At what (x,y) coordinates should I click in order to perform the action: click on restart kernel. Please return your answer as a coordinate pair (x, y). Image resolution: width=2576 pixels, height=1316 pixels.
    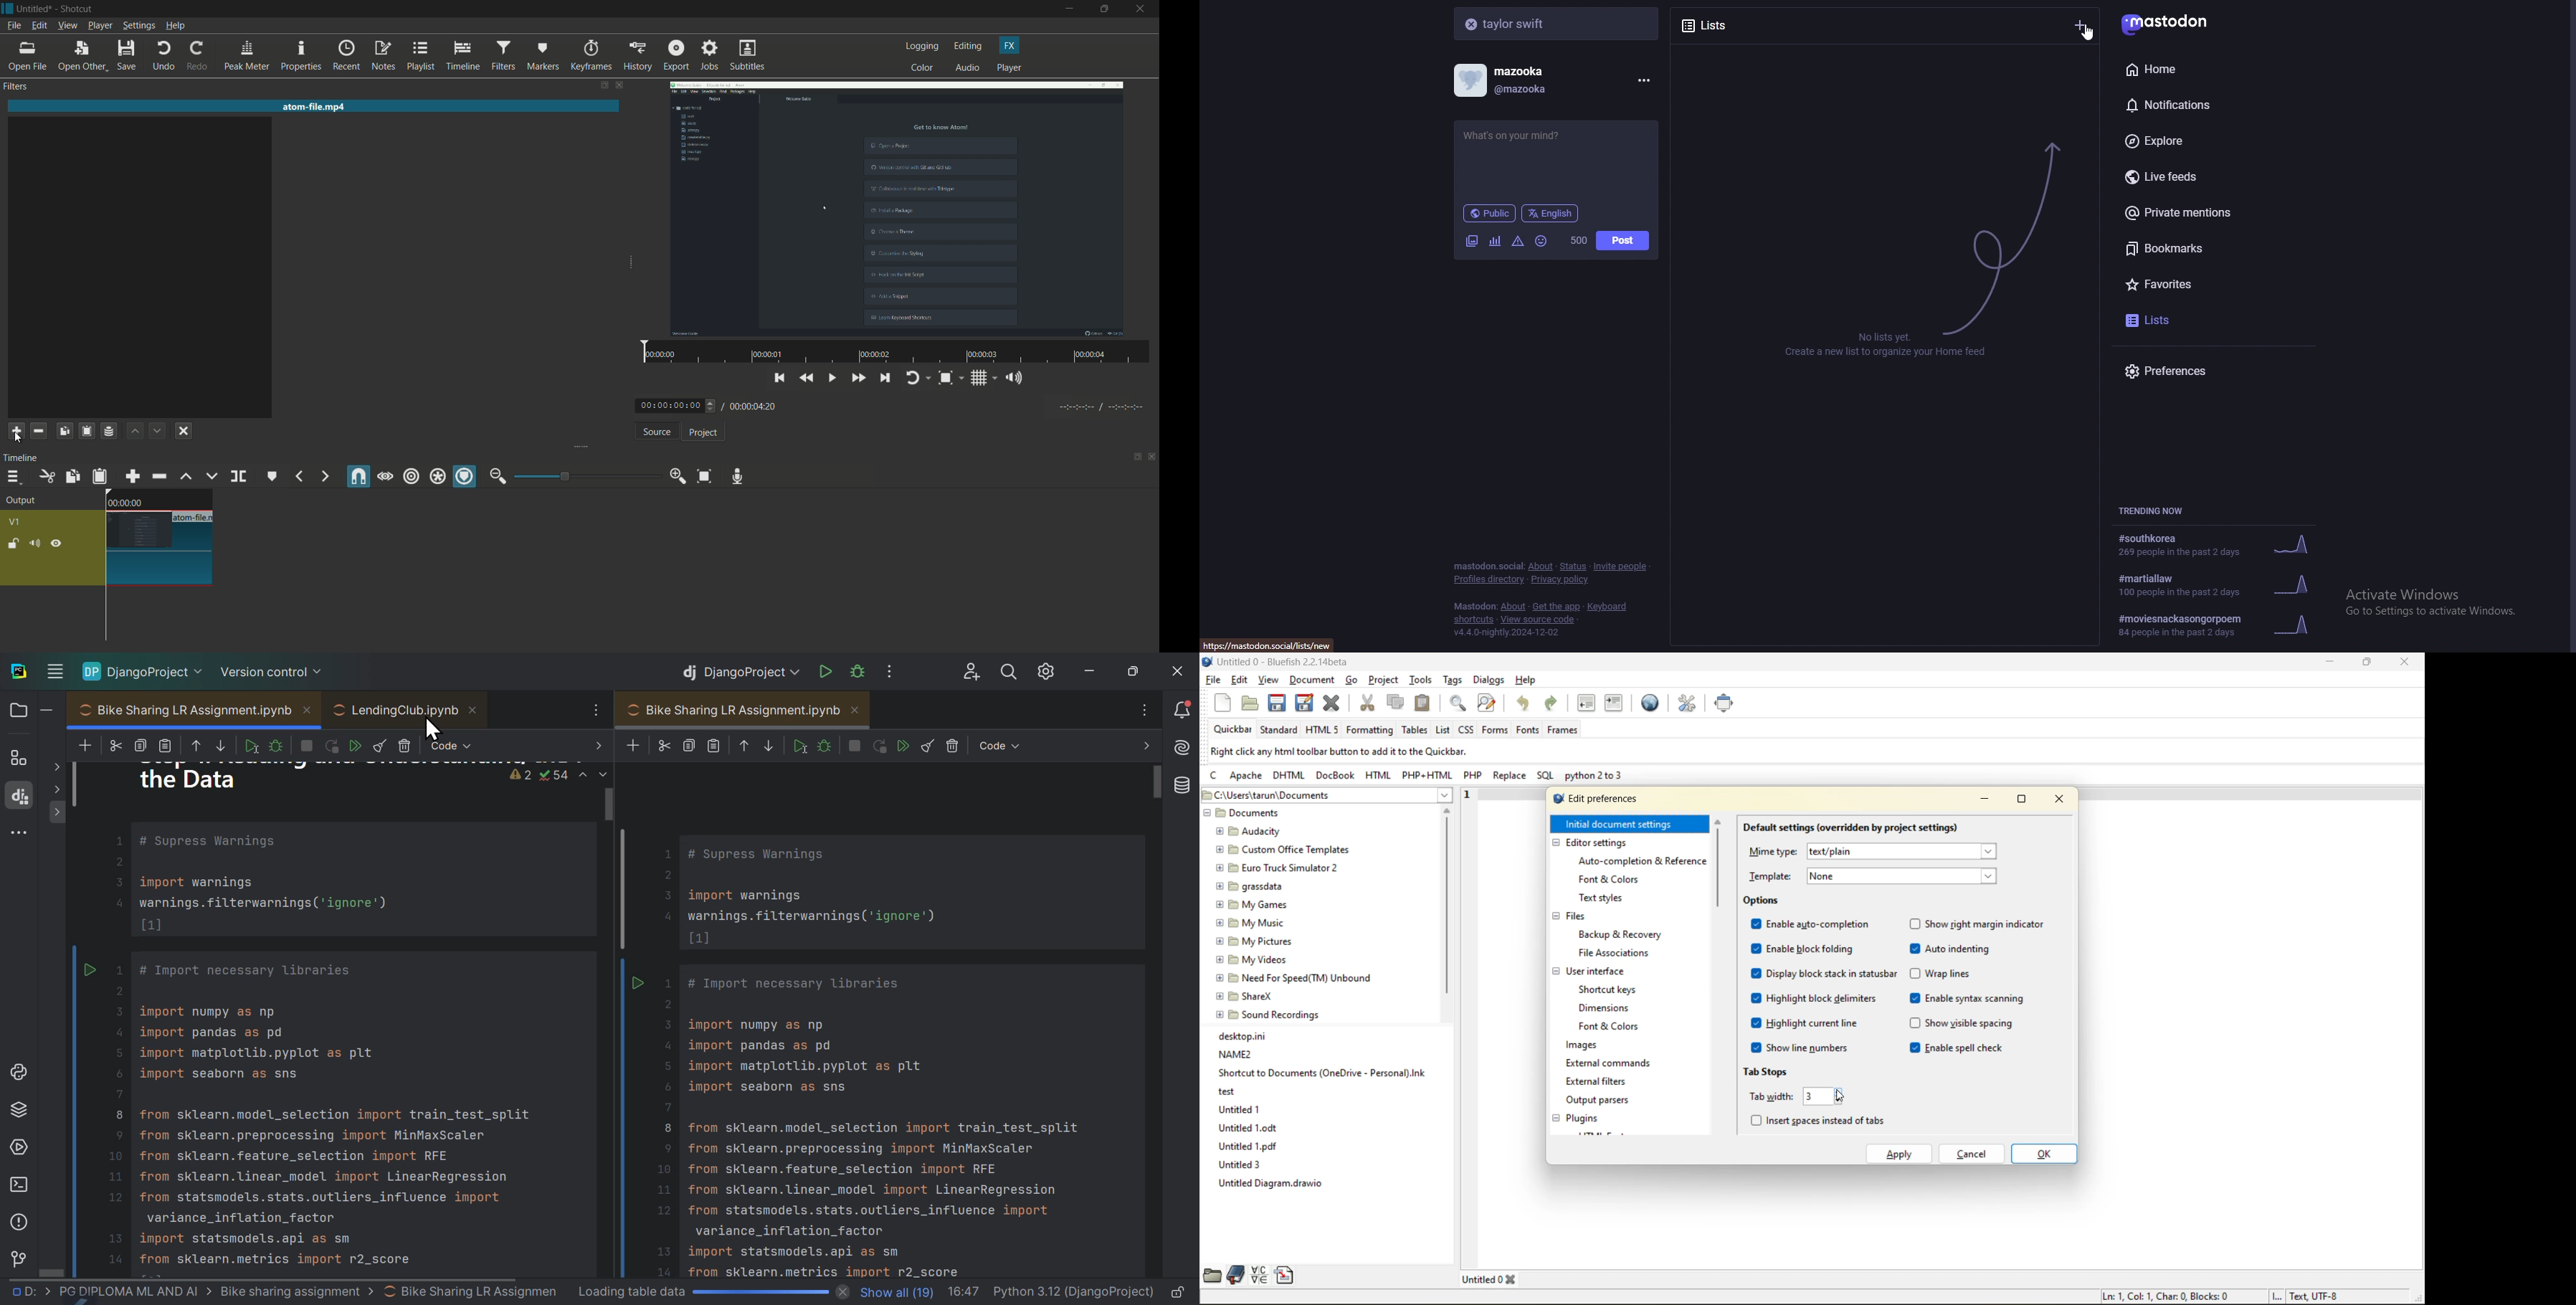
    Looking at the image, I should click on (879, 746).